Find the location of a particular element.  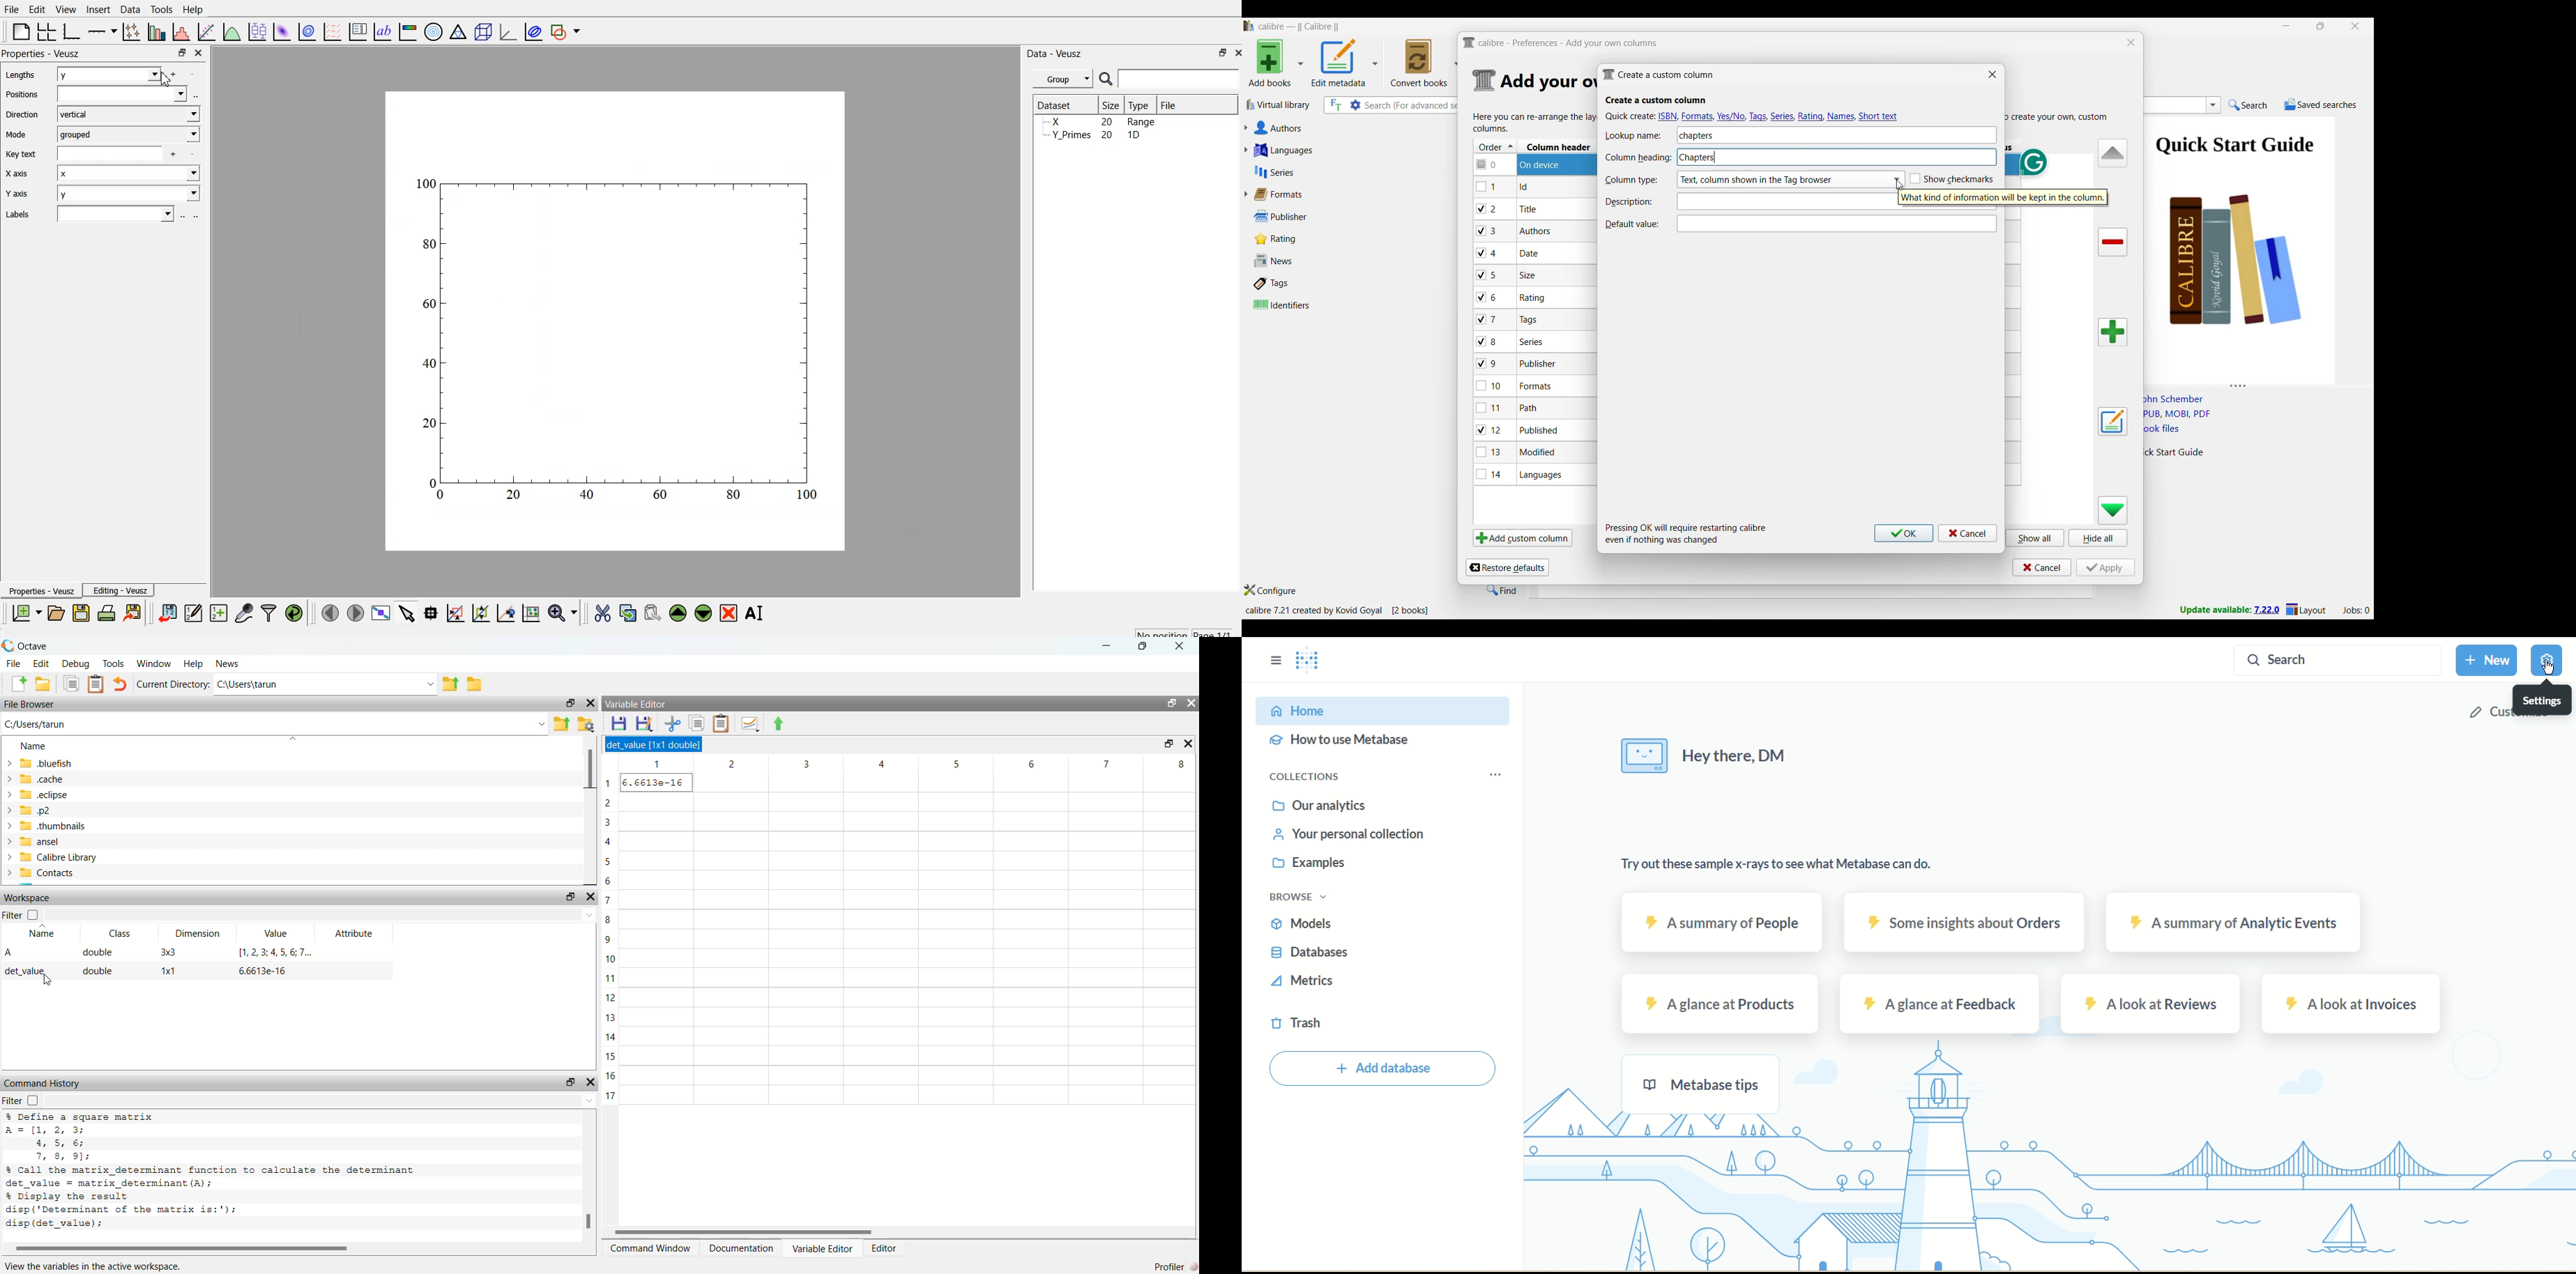

Lookup name typed in is located at coordinates (1697, 135).